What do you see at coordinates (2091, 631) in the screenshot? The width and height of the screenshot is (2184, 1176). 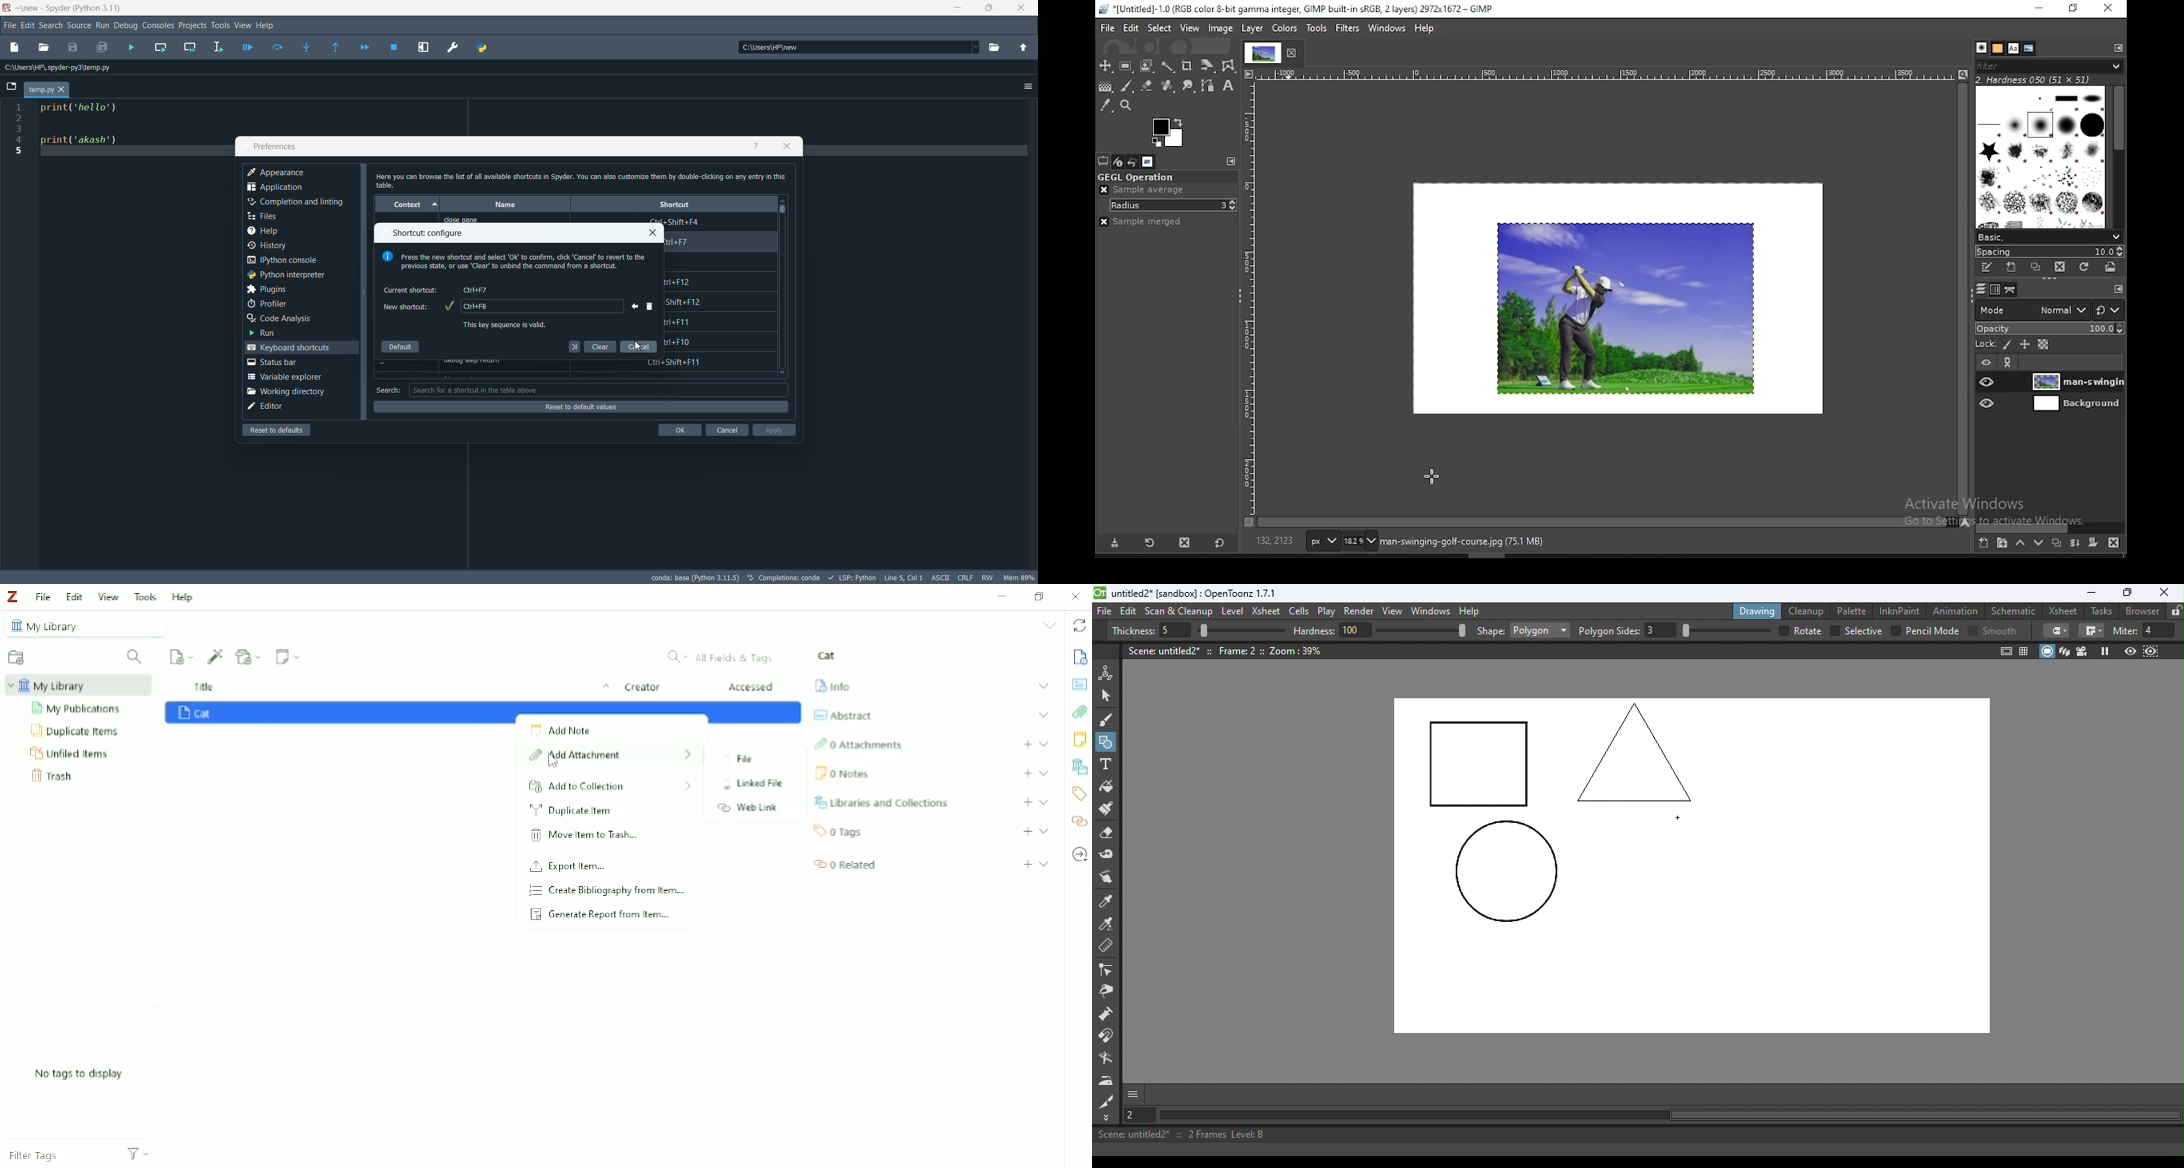 I see `Border corners` at bounding box center [2091, 631].